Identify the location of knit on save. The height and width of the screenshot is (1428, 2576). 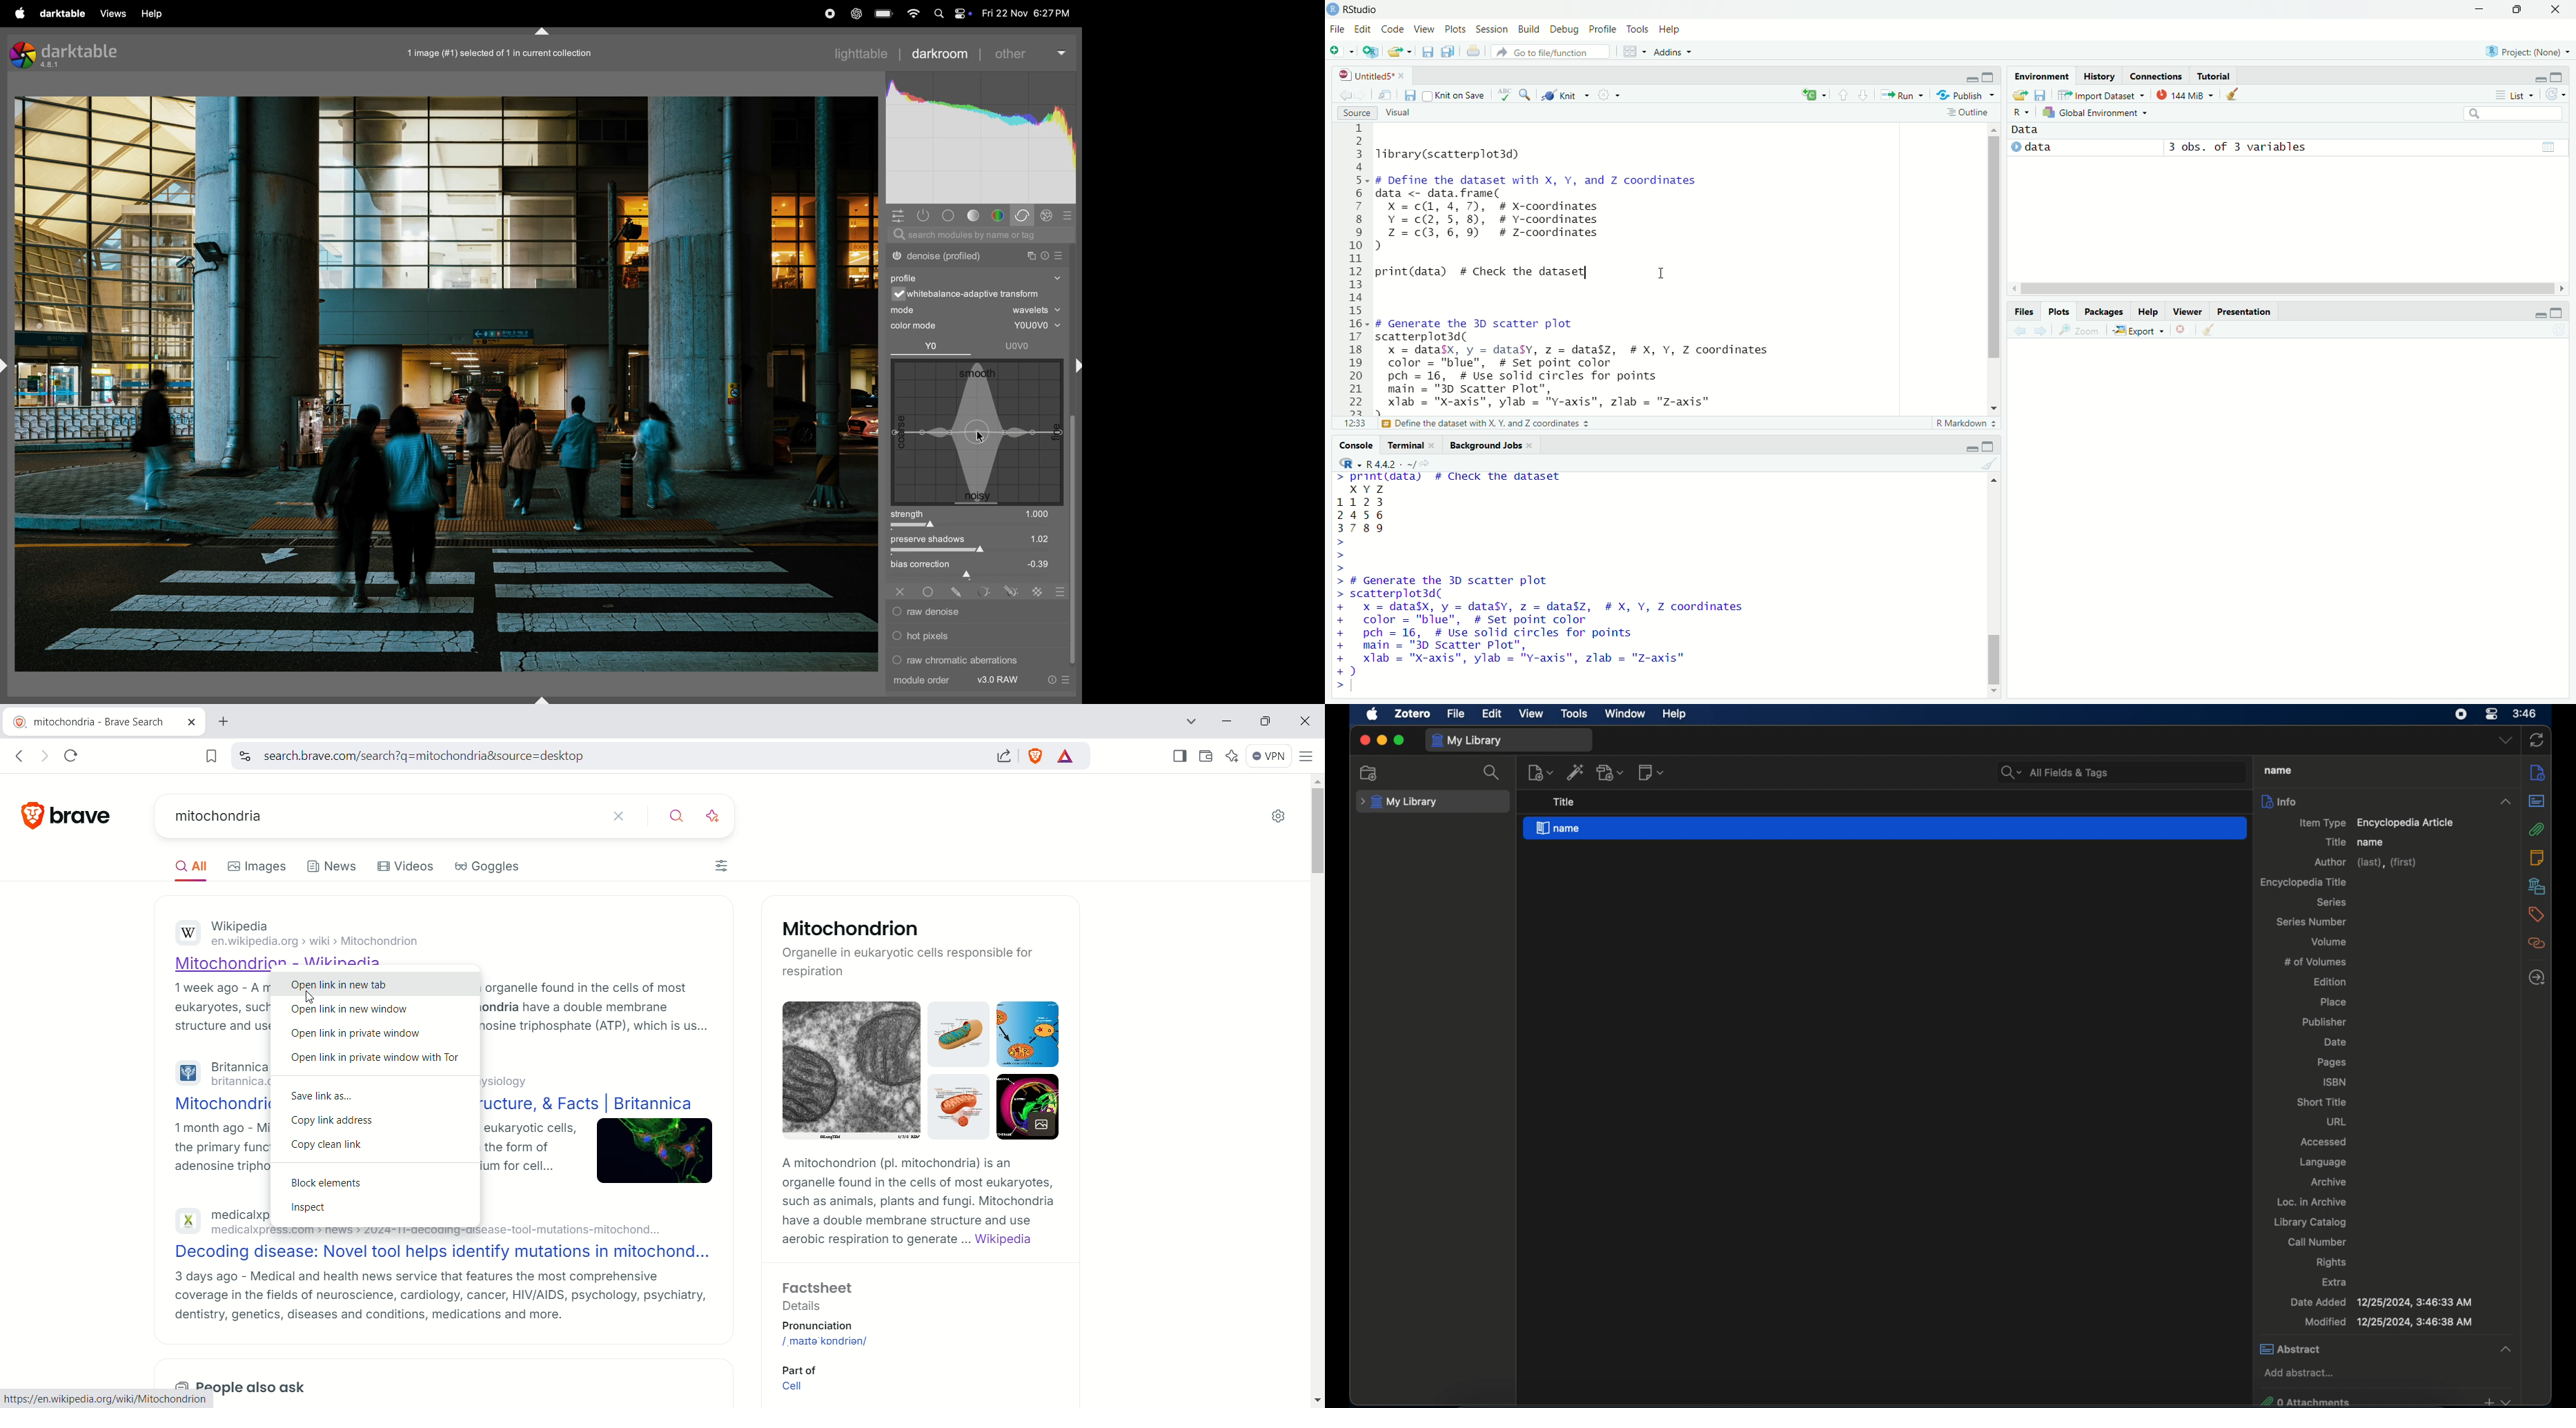
(1453, 95).